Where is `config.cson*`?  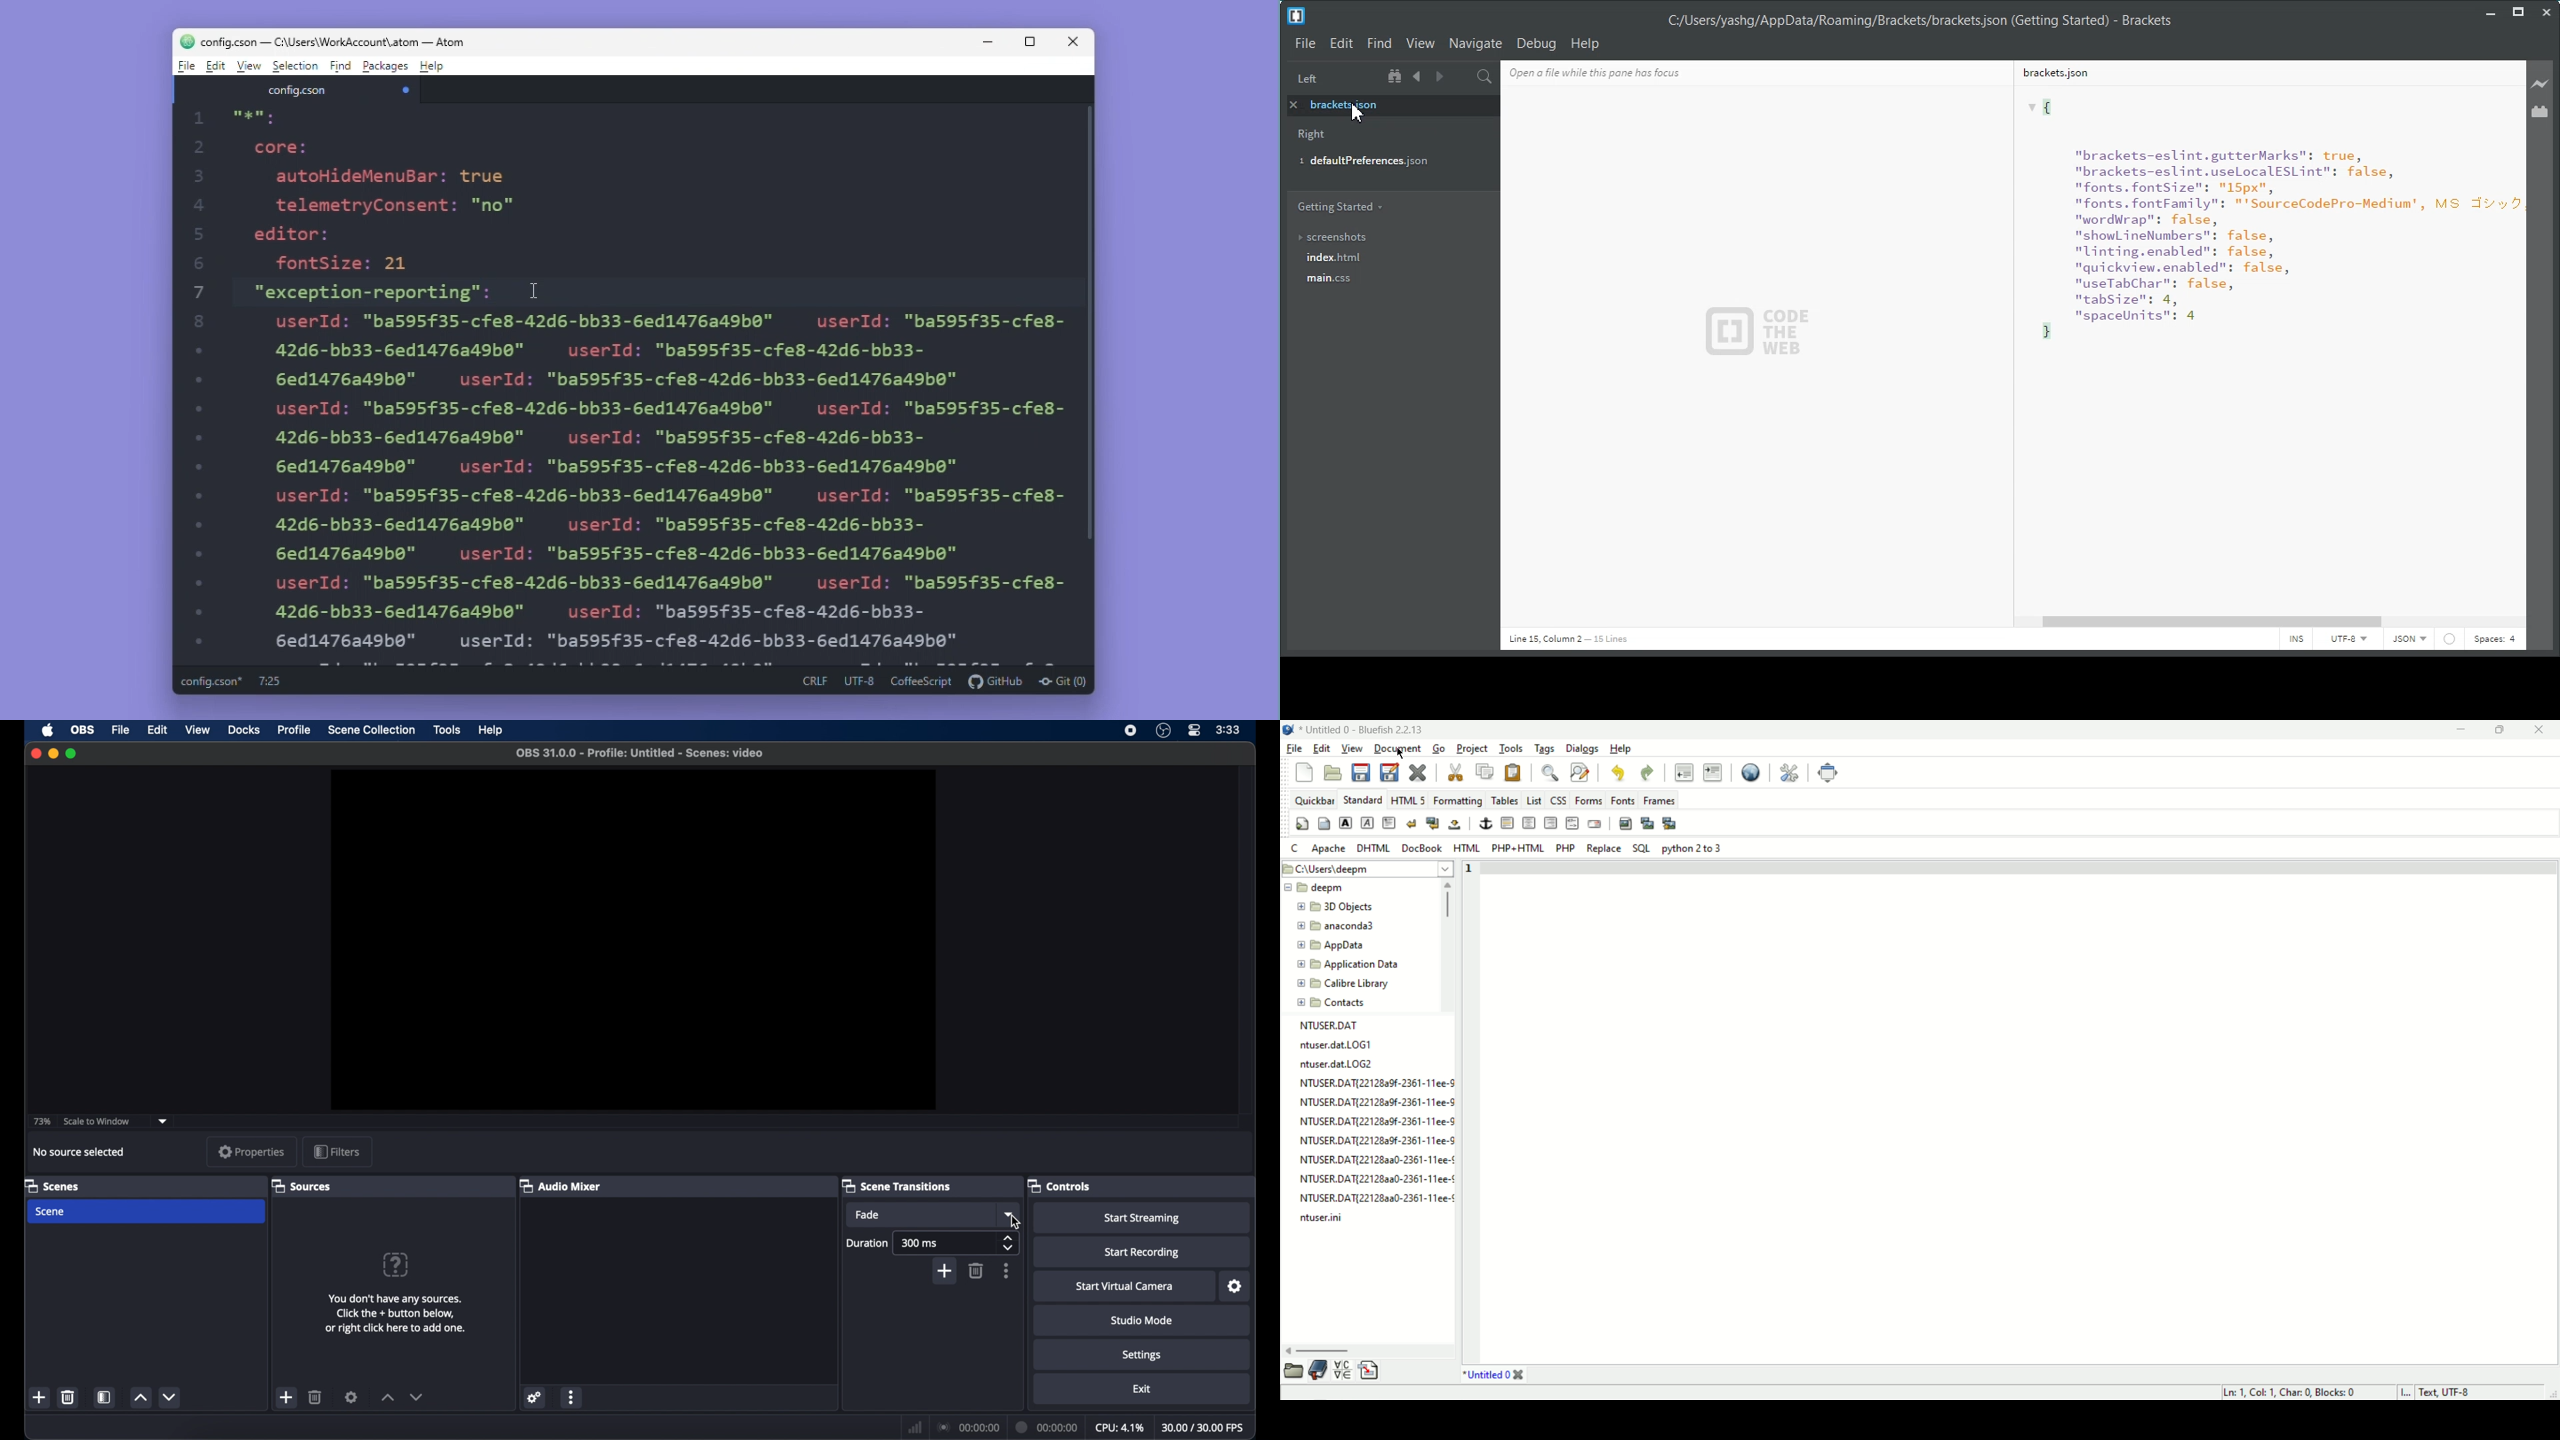 config.cson* is located at coordinates (214, 682).